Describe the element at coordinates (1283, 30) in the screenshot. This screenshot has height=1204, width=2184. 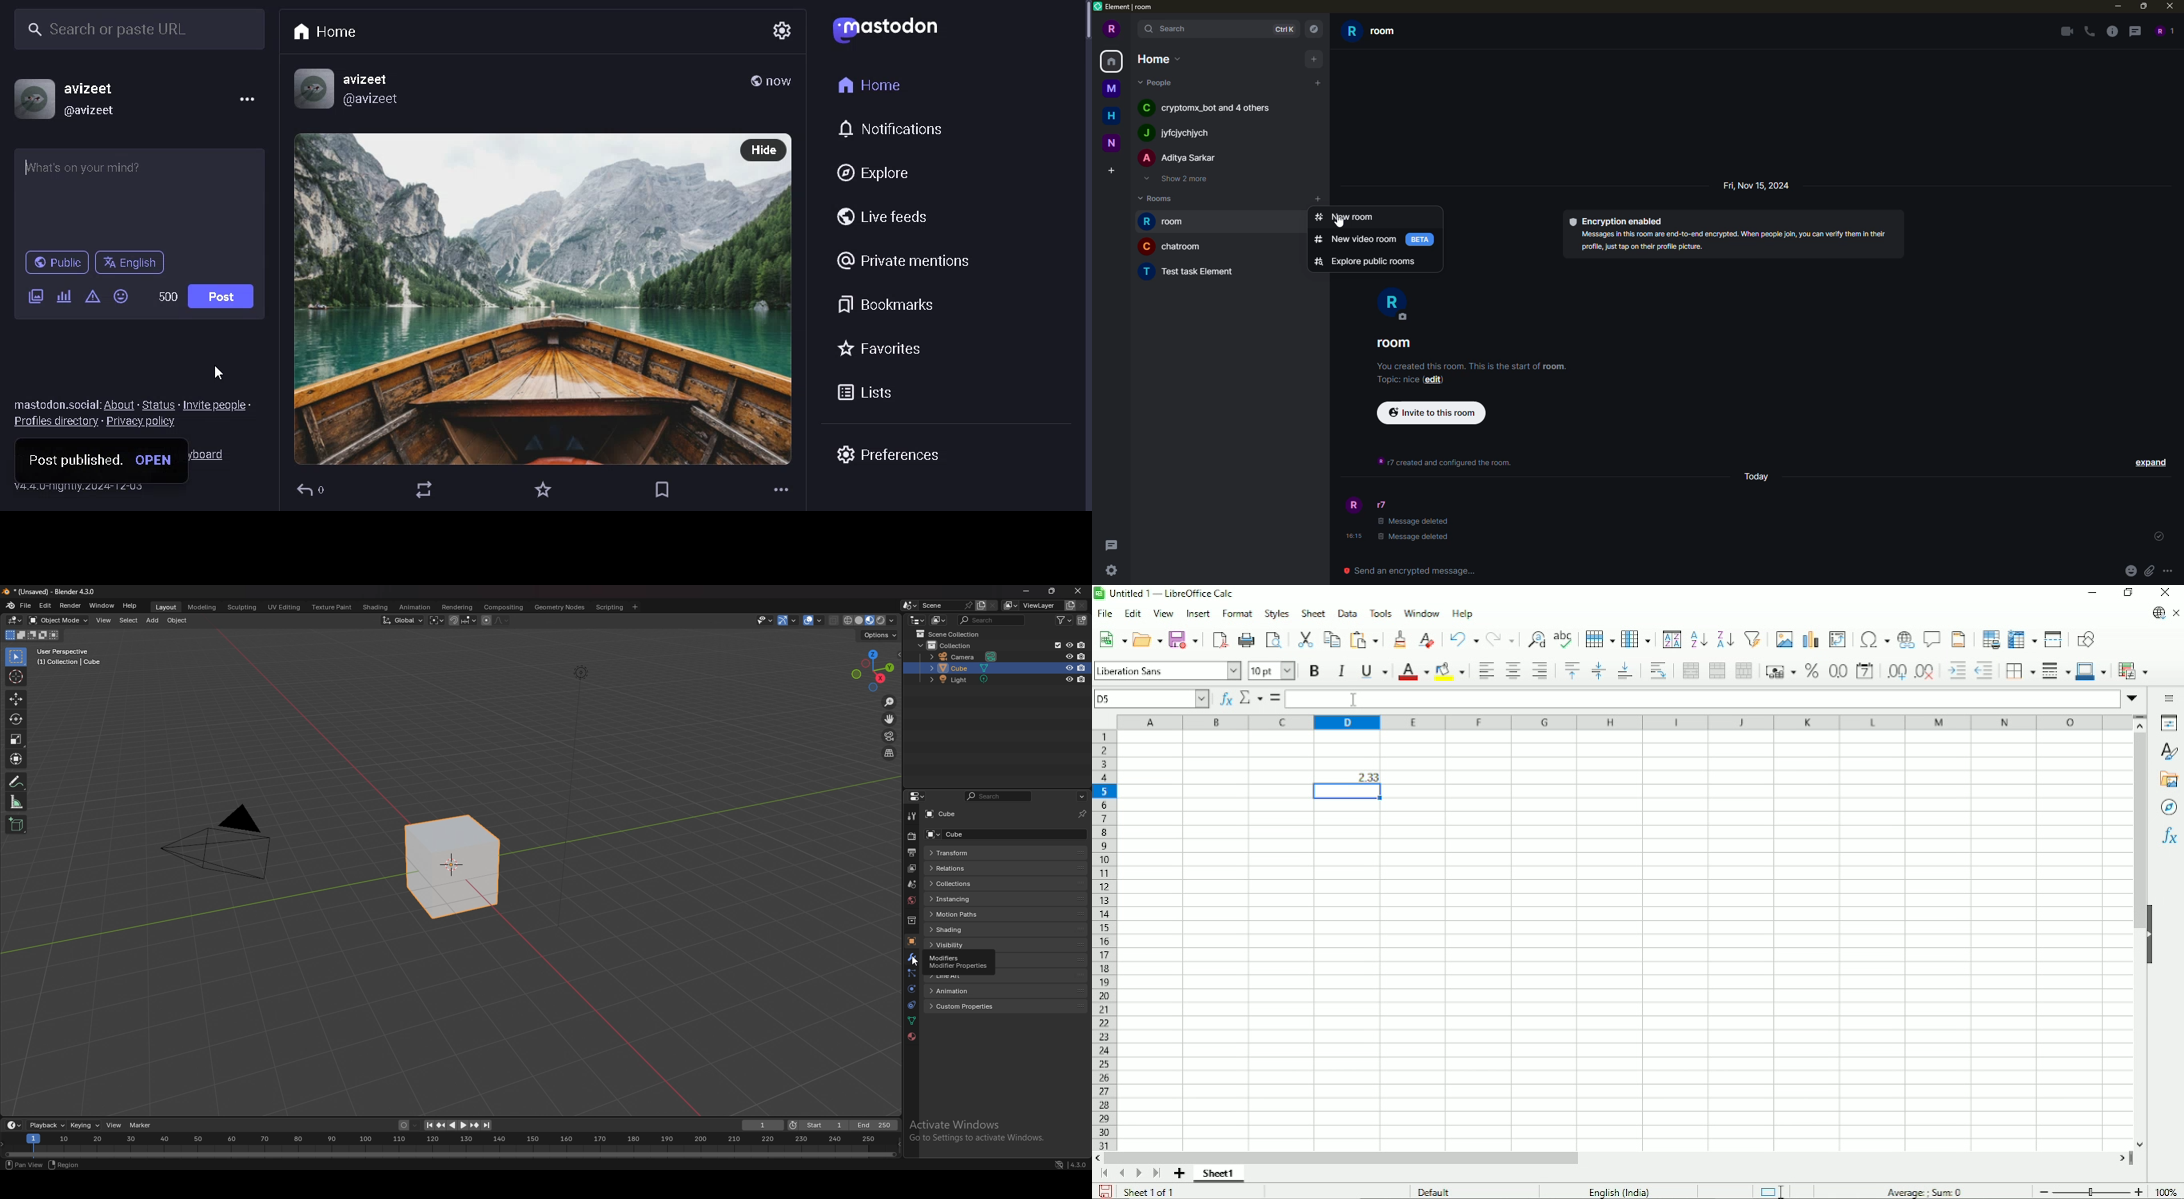
I see `ctrlK` at that location.